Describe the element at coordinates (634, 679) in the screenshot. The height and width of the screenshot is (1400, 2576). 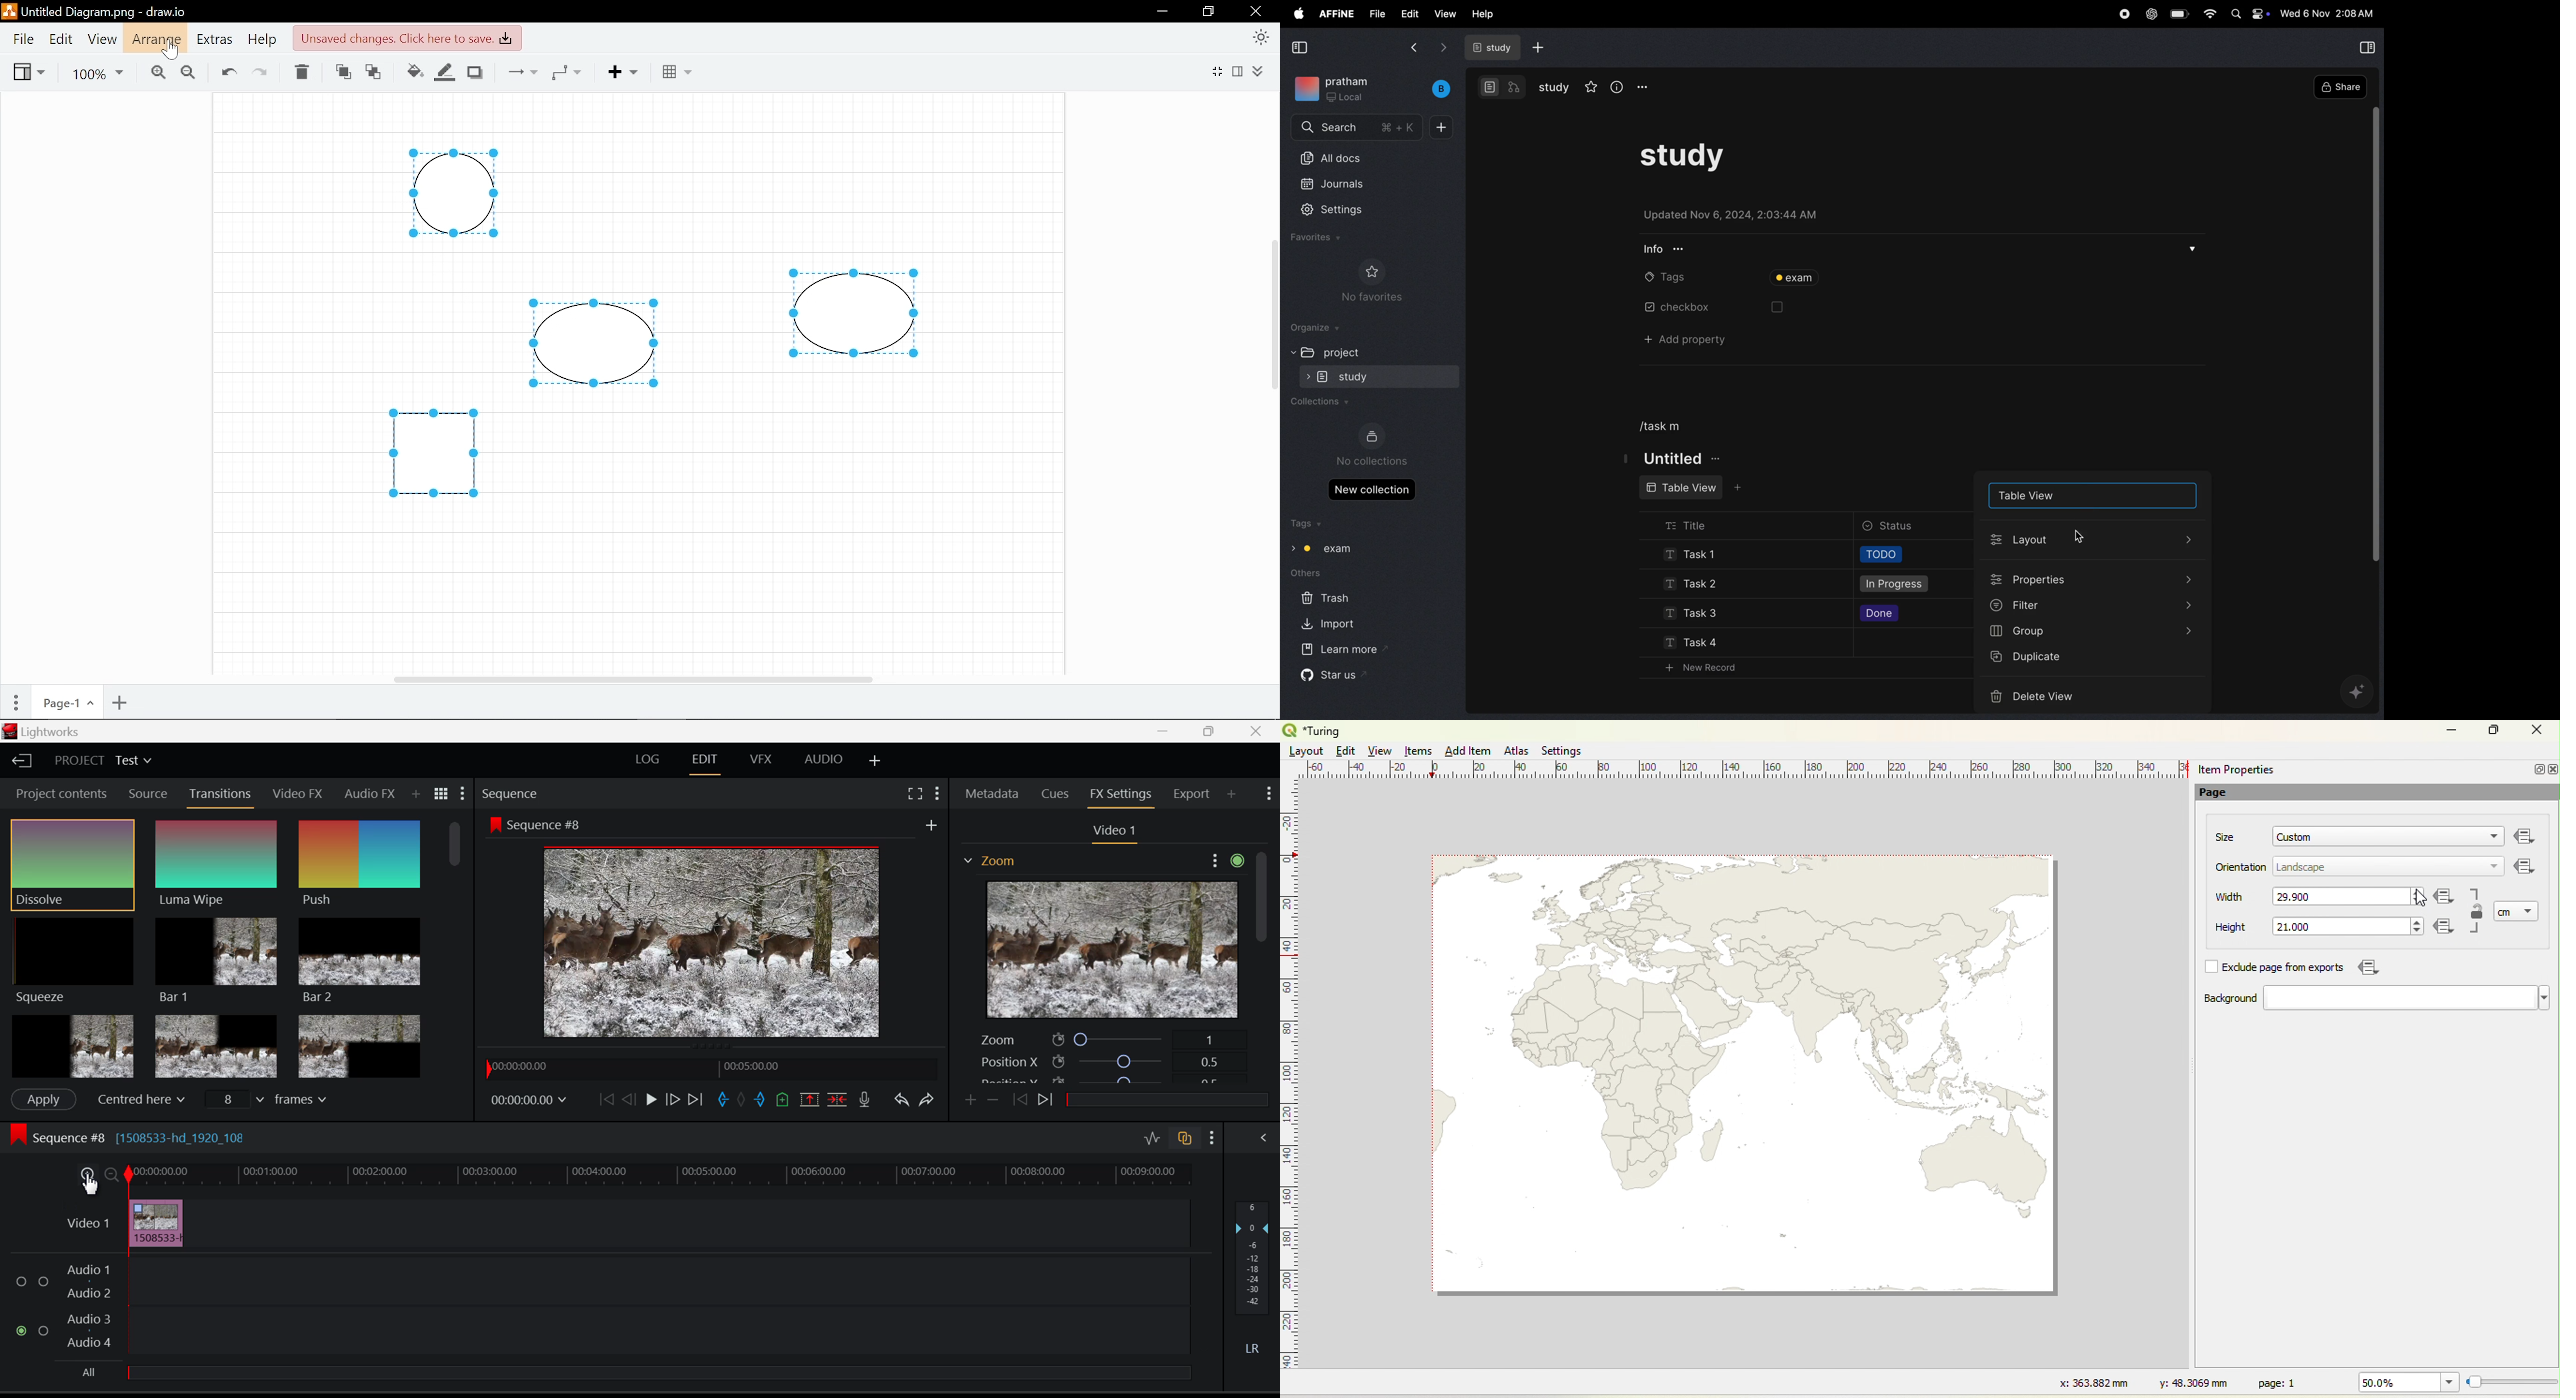
I see `Horizontal scrollbar` at that location.